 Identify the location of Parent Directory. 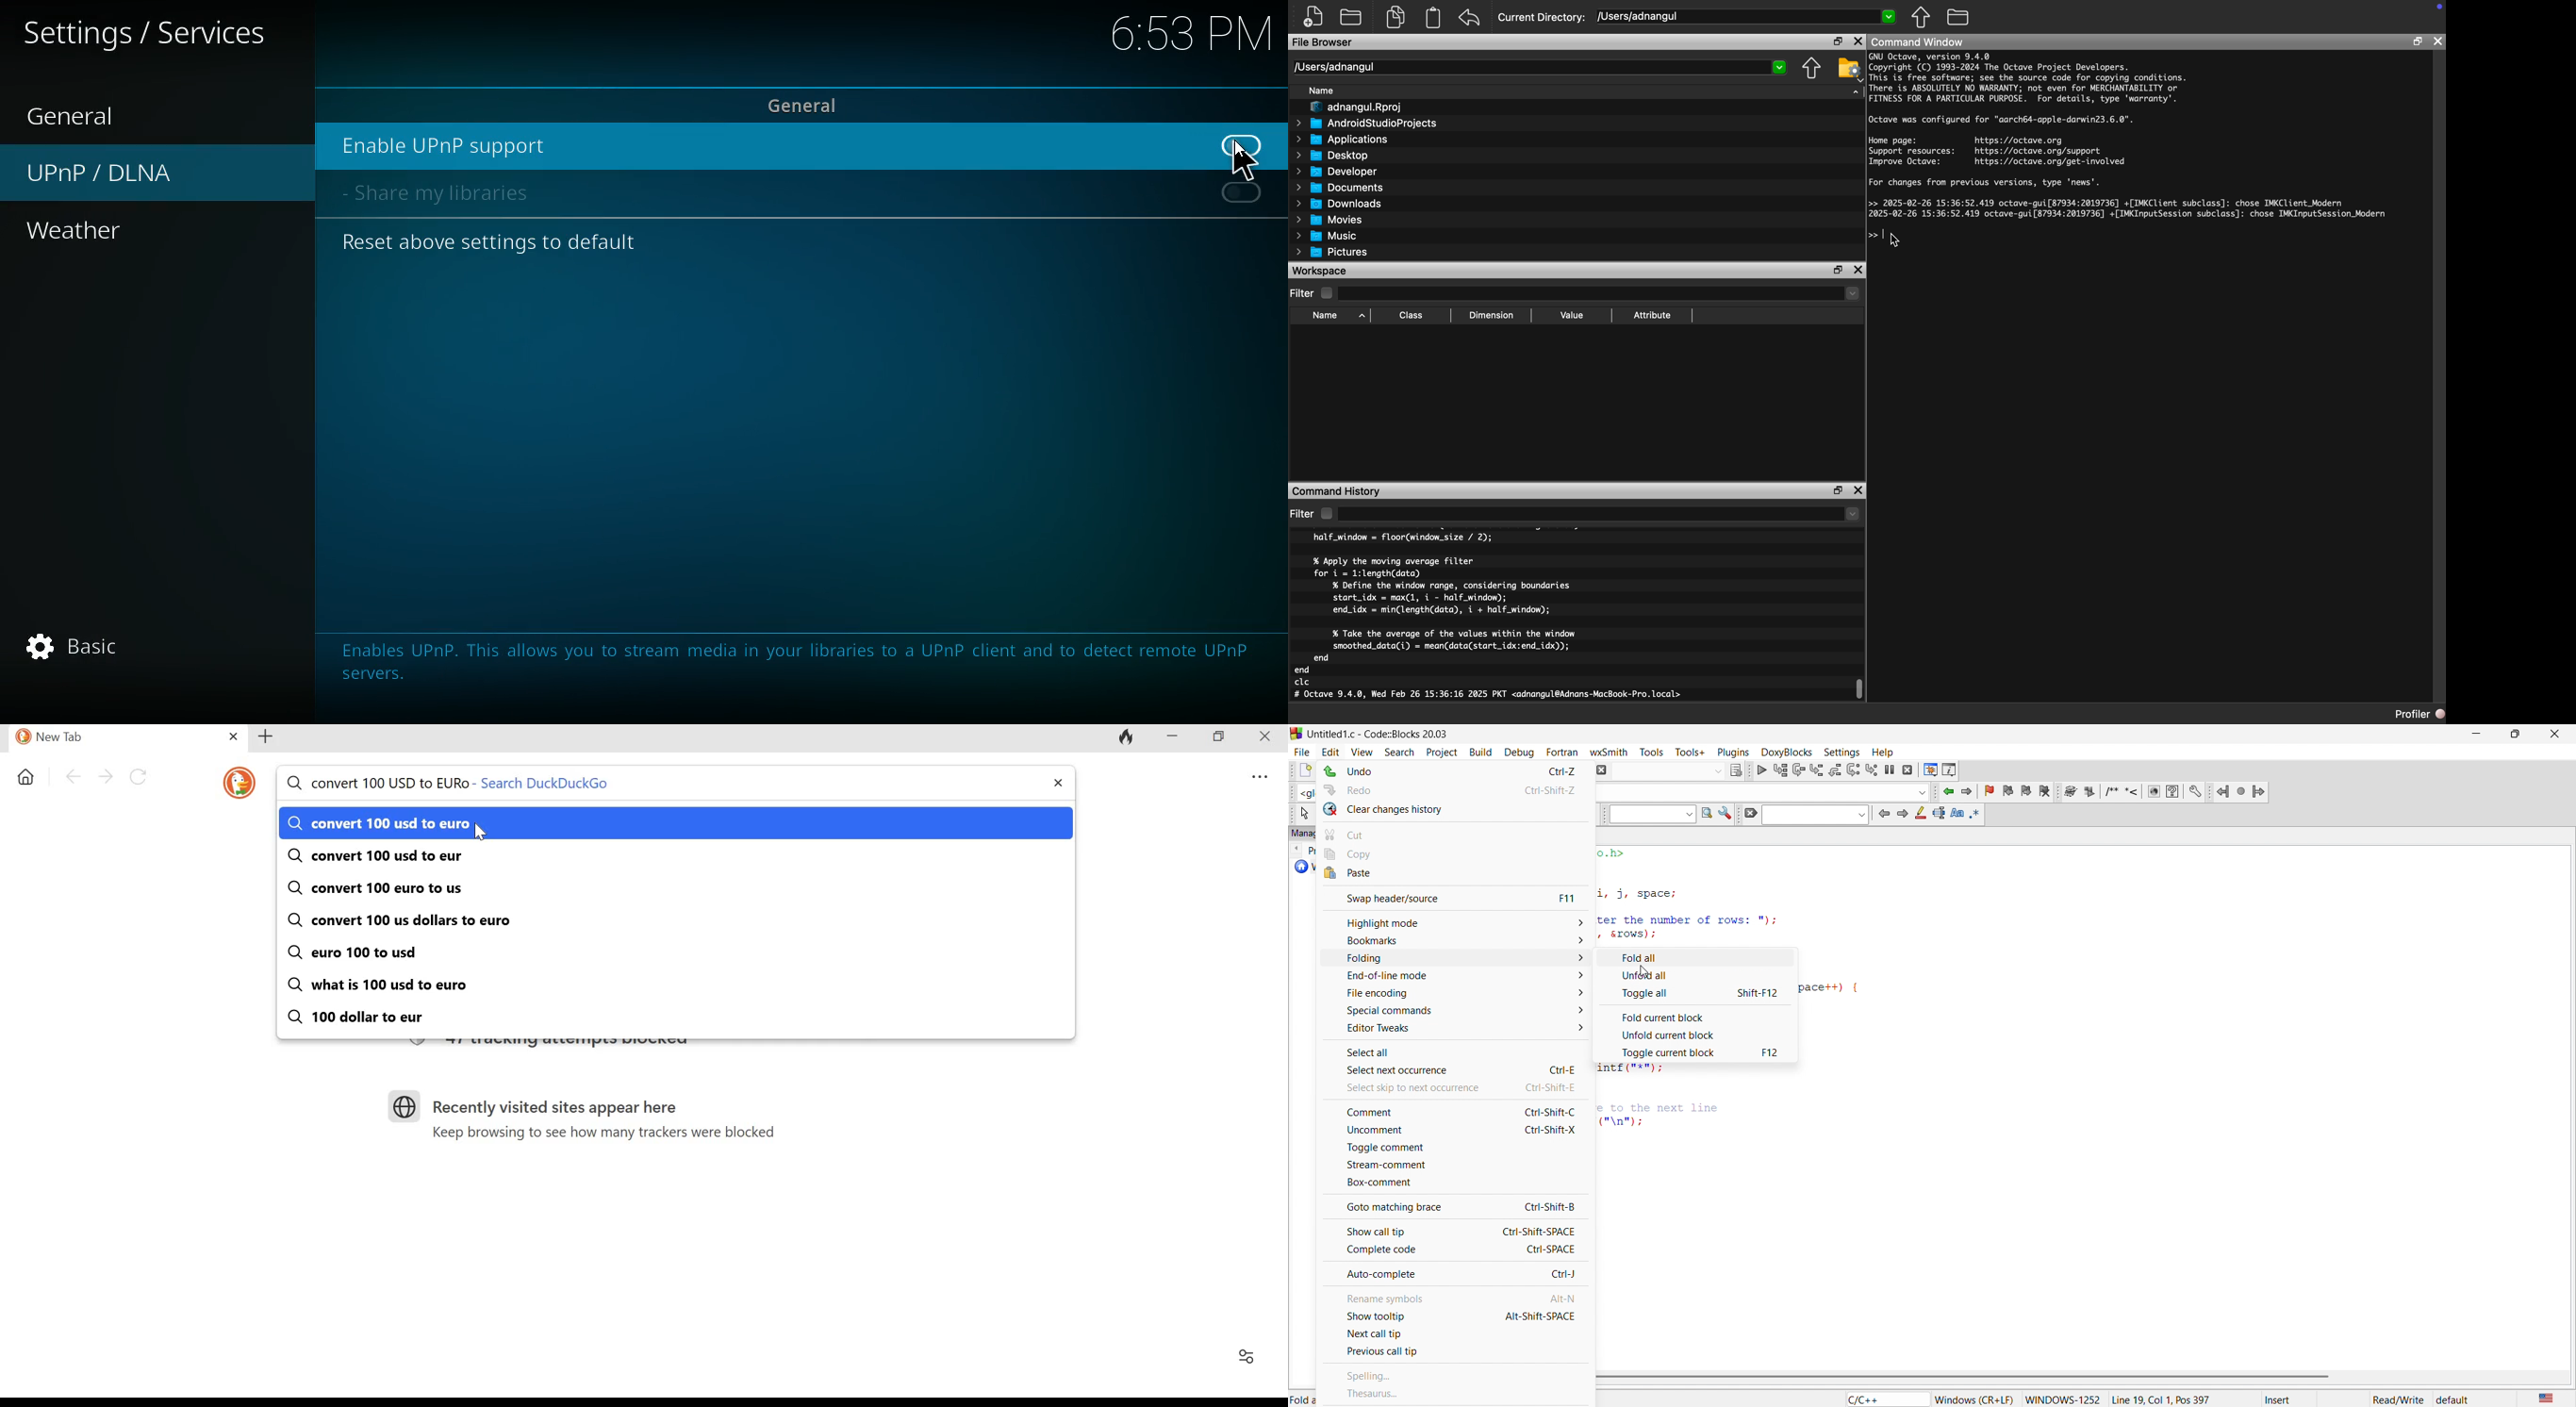
(1813, 69).